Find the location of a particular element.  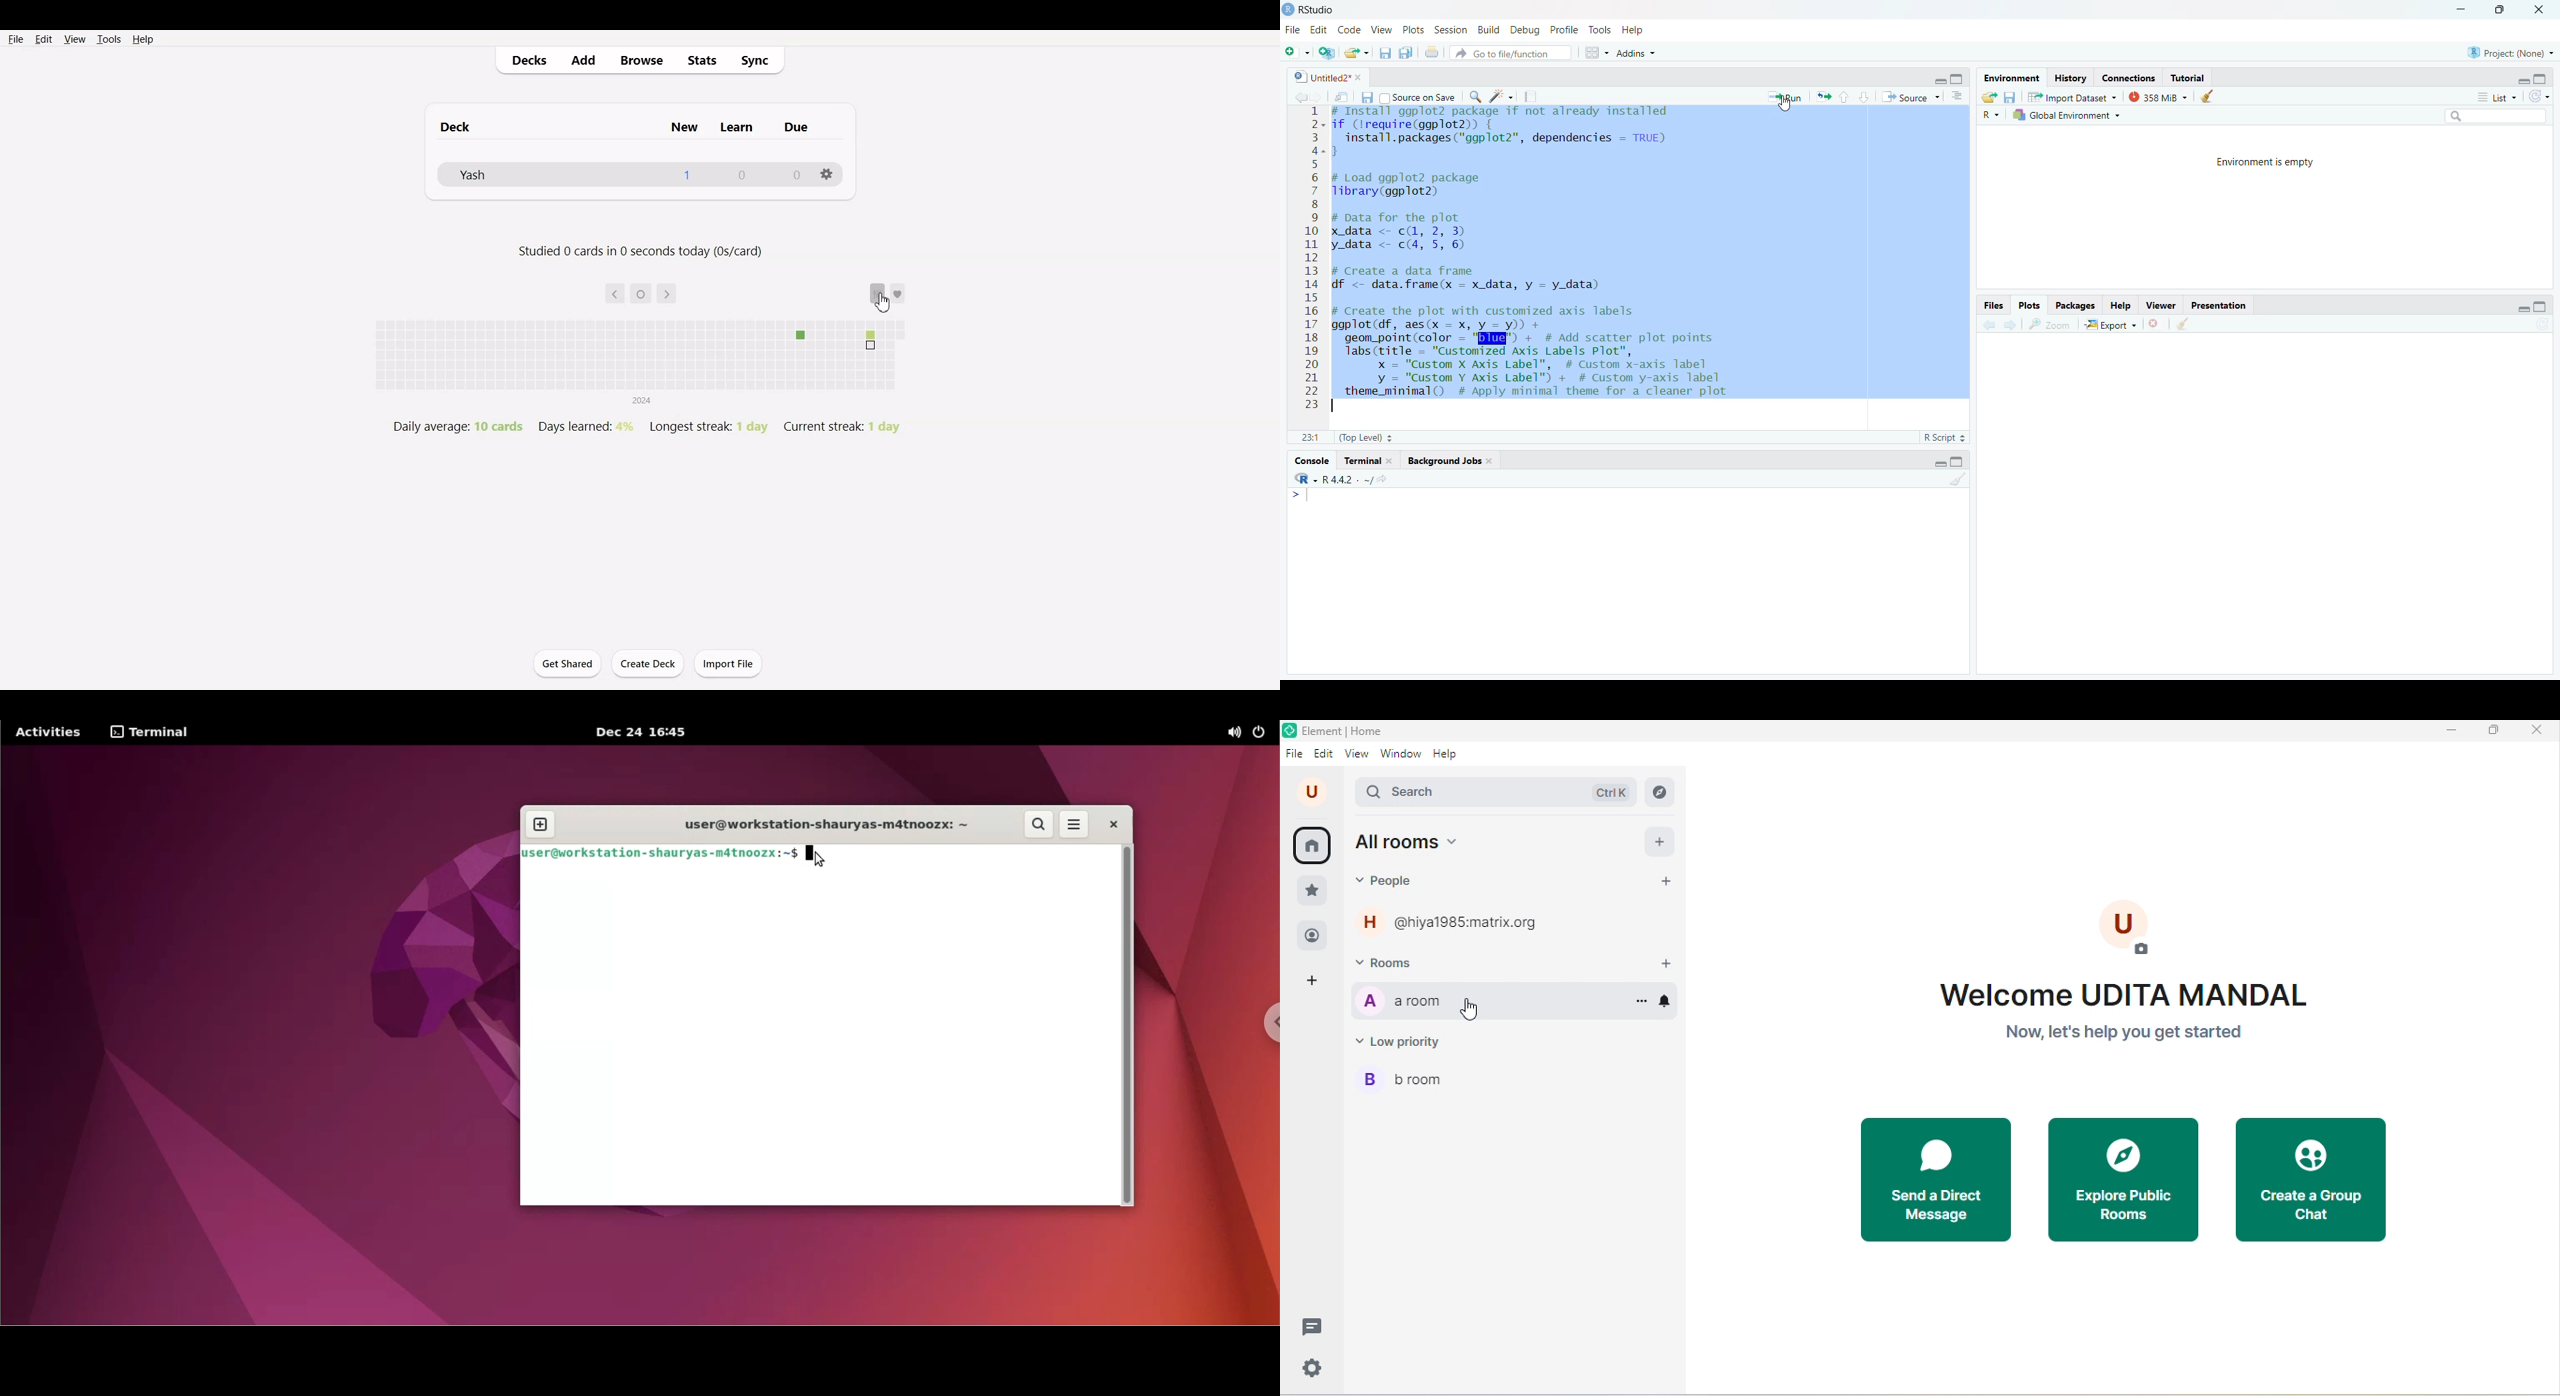

Yash is located at coordinates (491, 177).